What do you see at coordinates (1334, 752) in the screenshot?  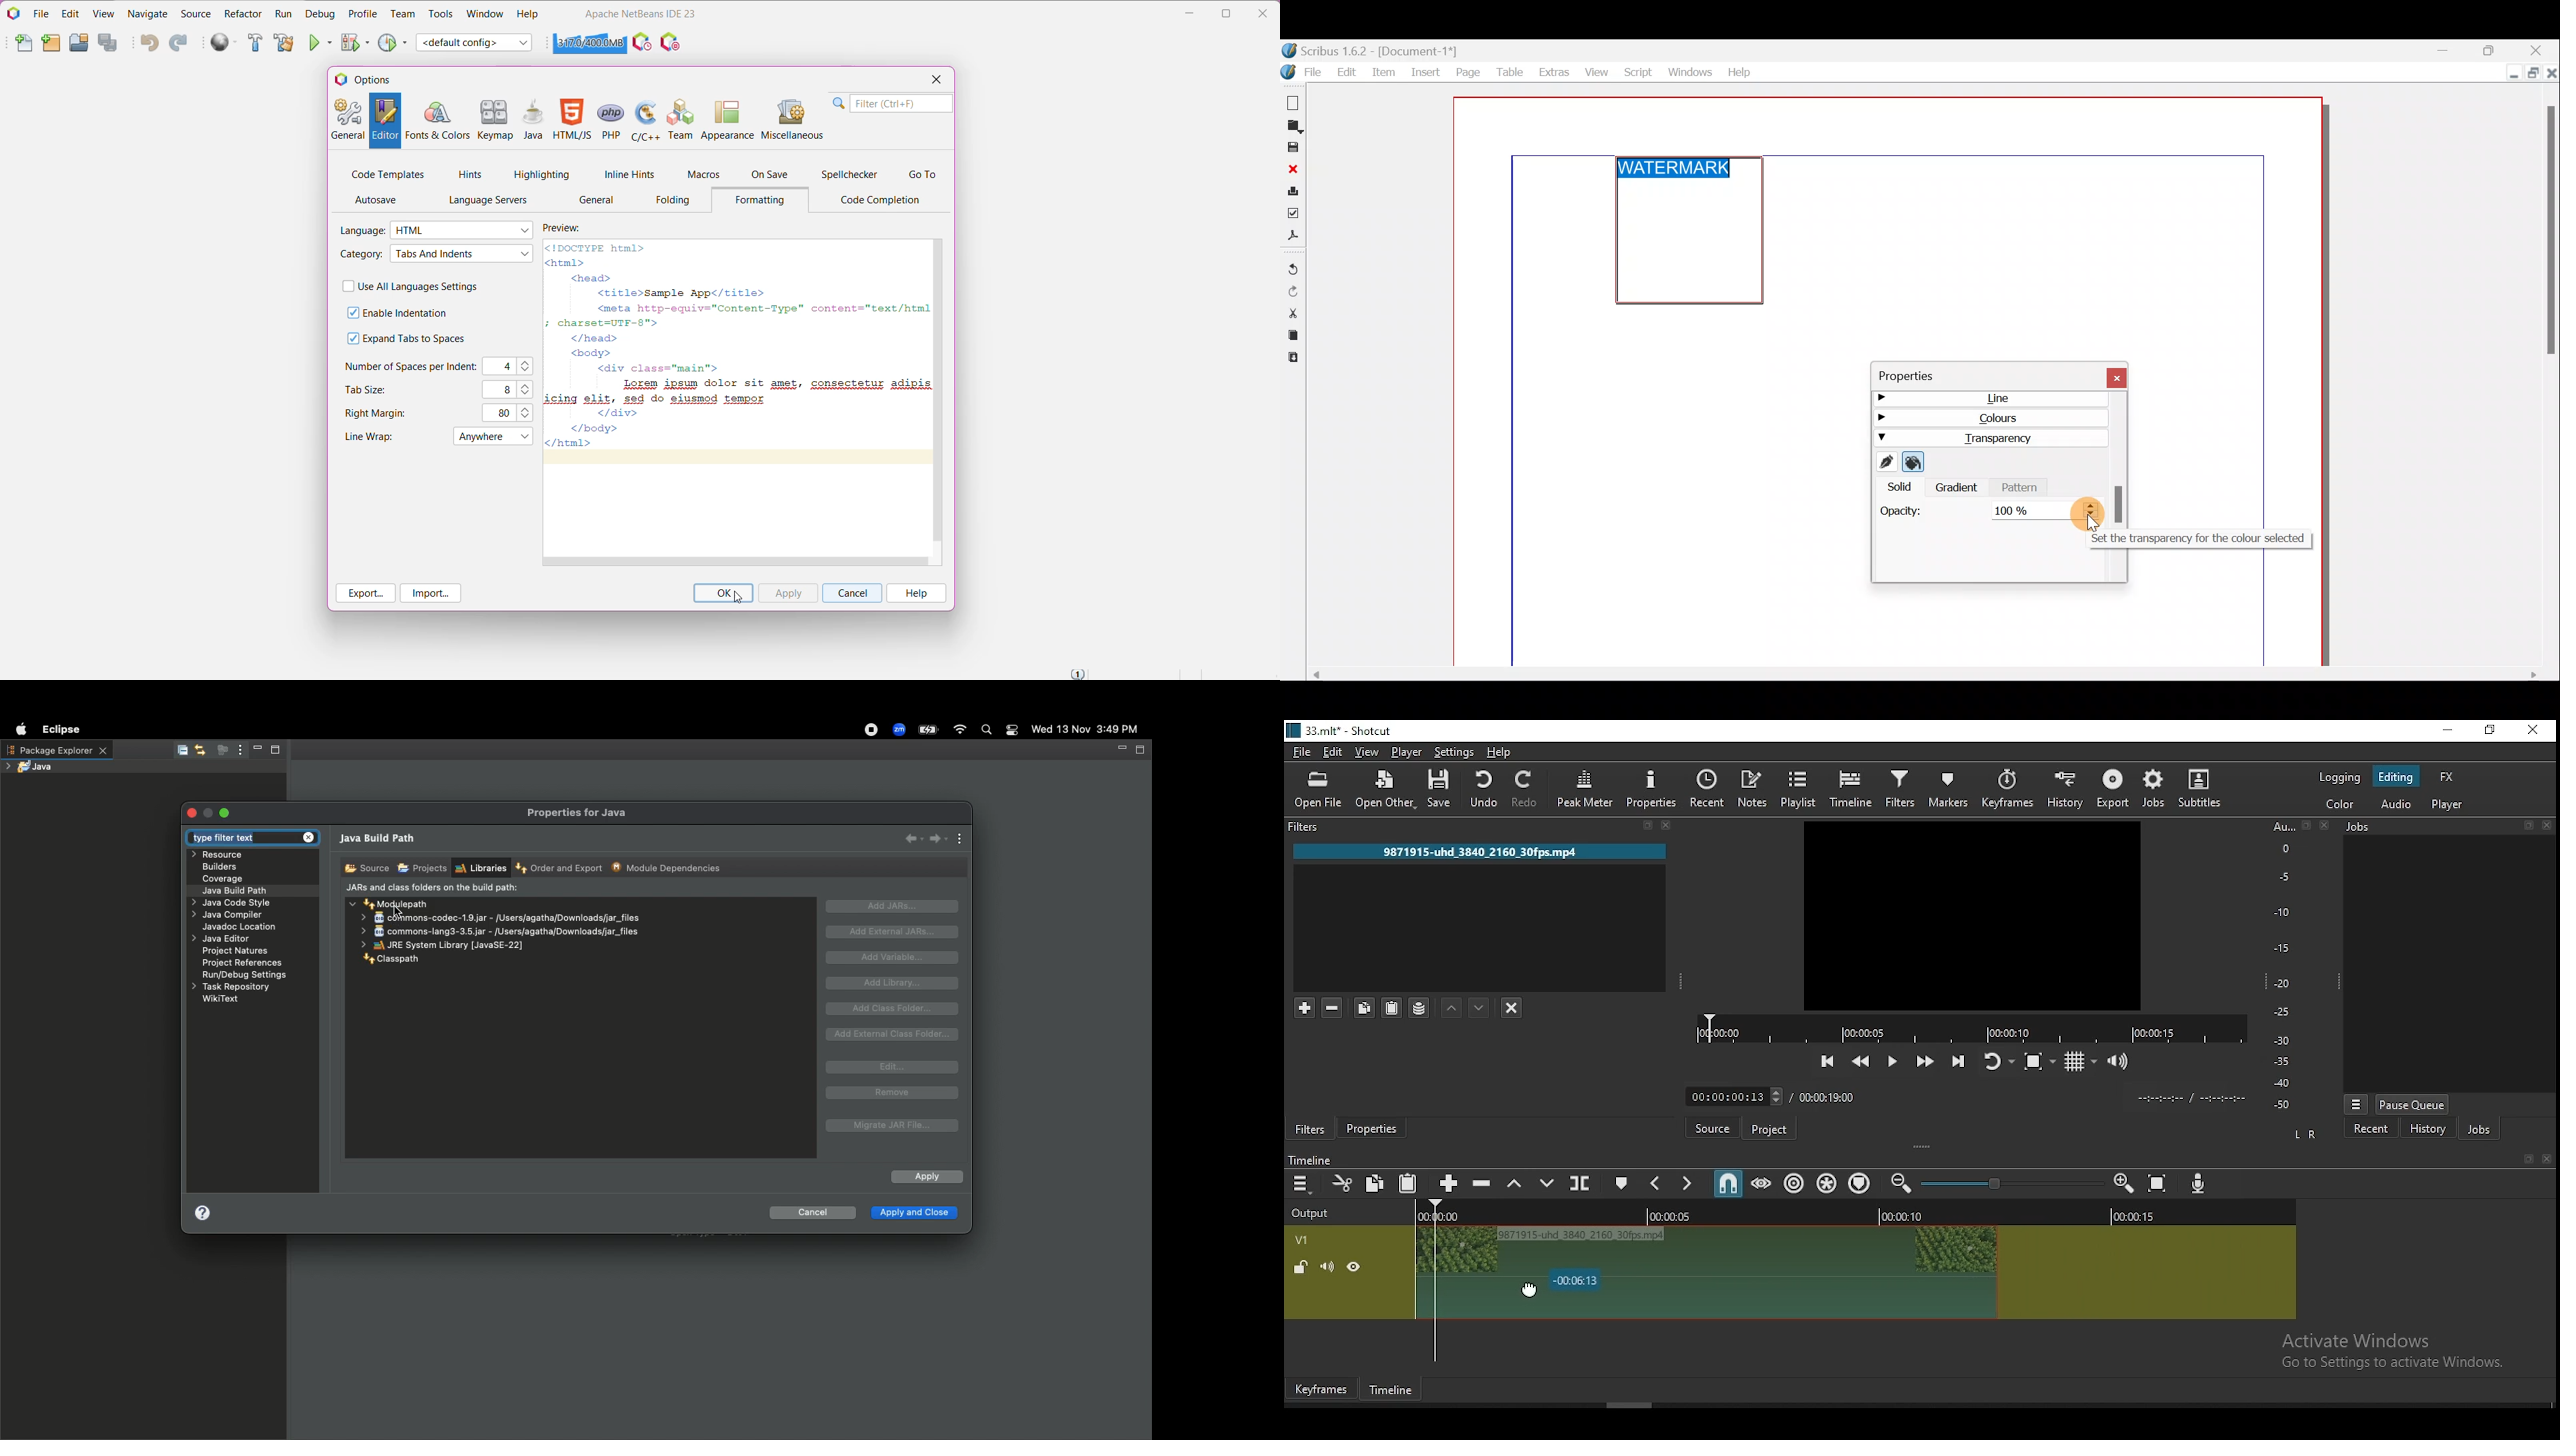 I see `edit` at bounding box center [1334, 752].